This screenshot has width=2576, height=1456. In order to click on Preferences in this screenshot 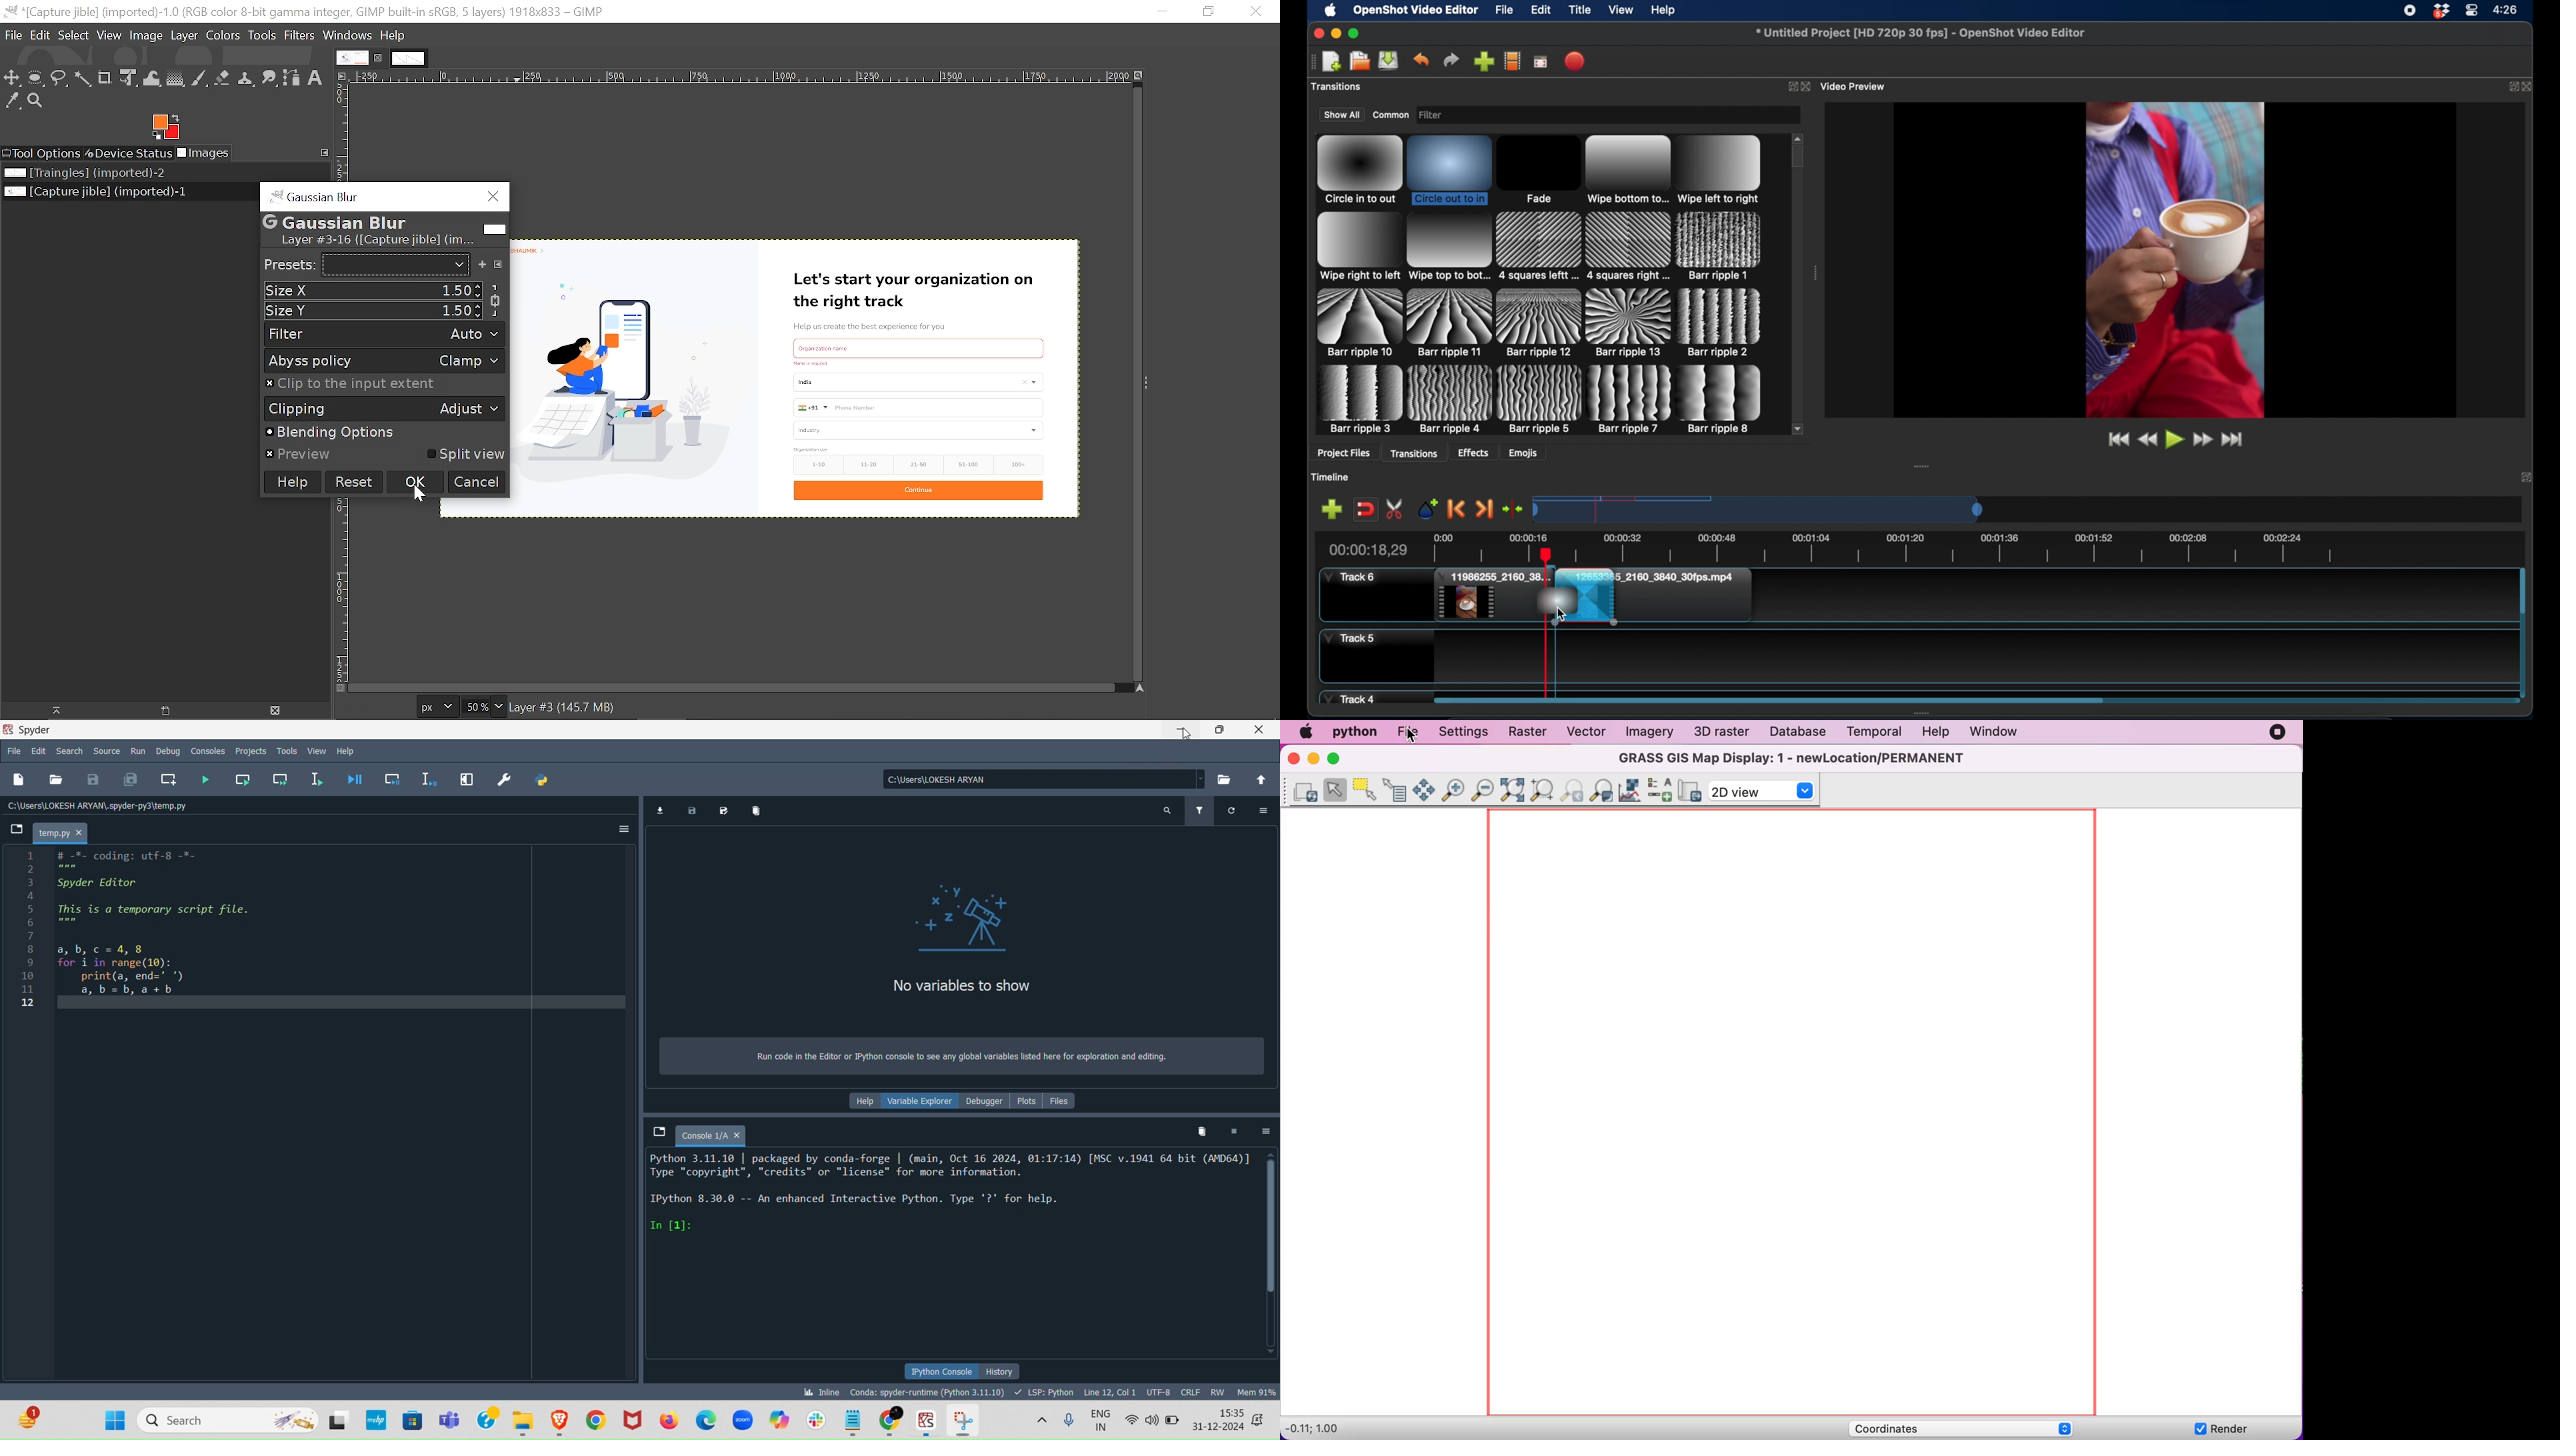, I will do `click(507, 777)`.